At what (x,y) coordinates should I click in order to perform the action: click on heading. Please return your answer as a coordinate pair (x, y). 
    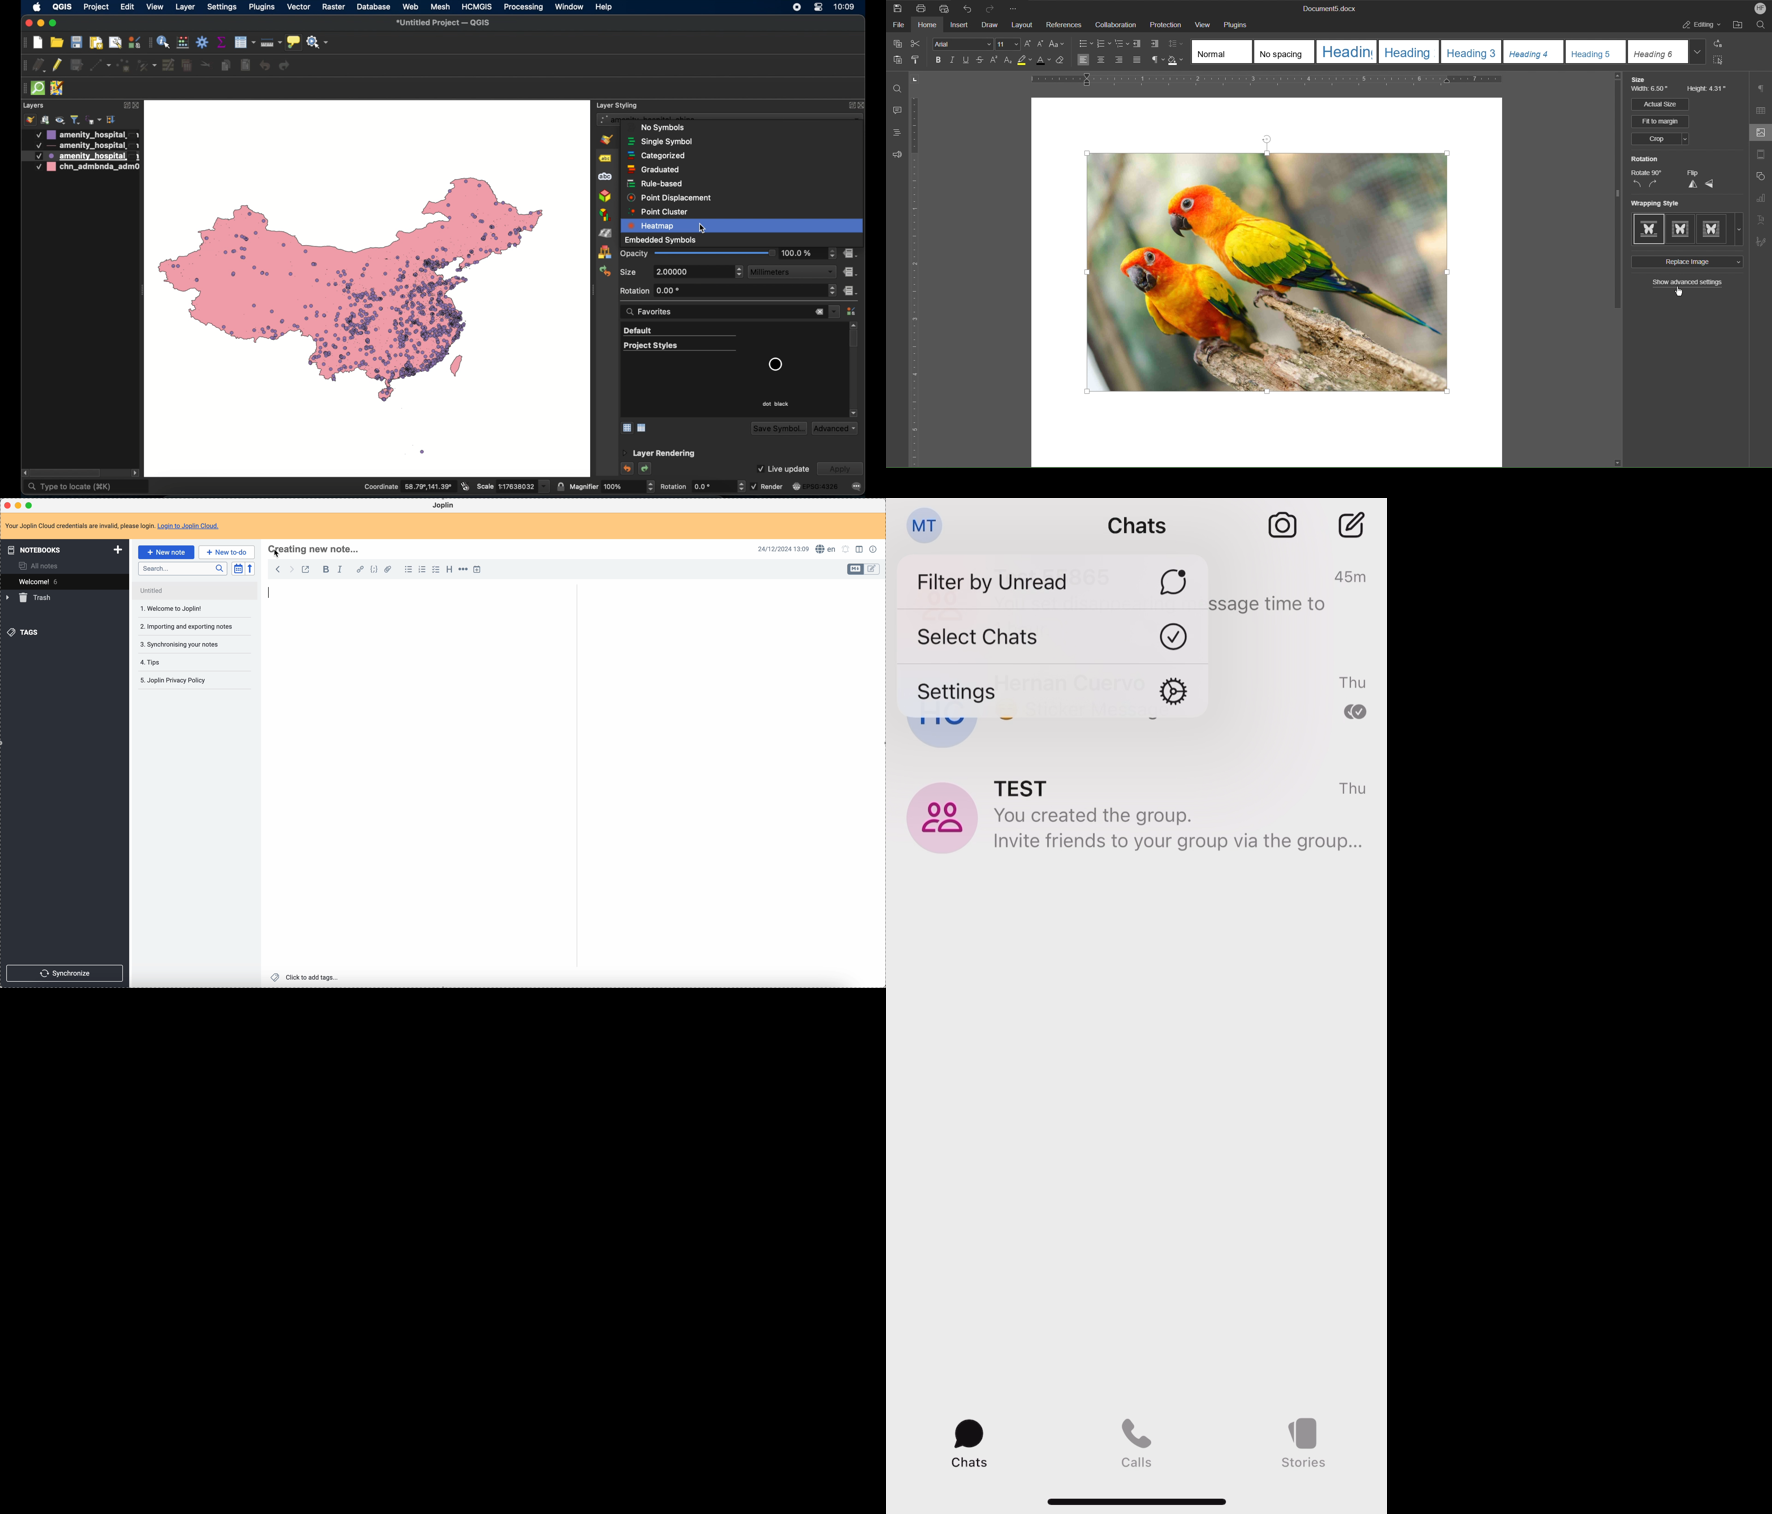
    Looking at the image, I should click on (449, 569).